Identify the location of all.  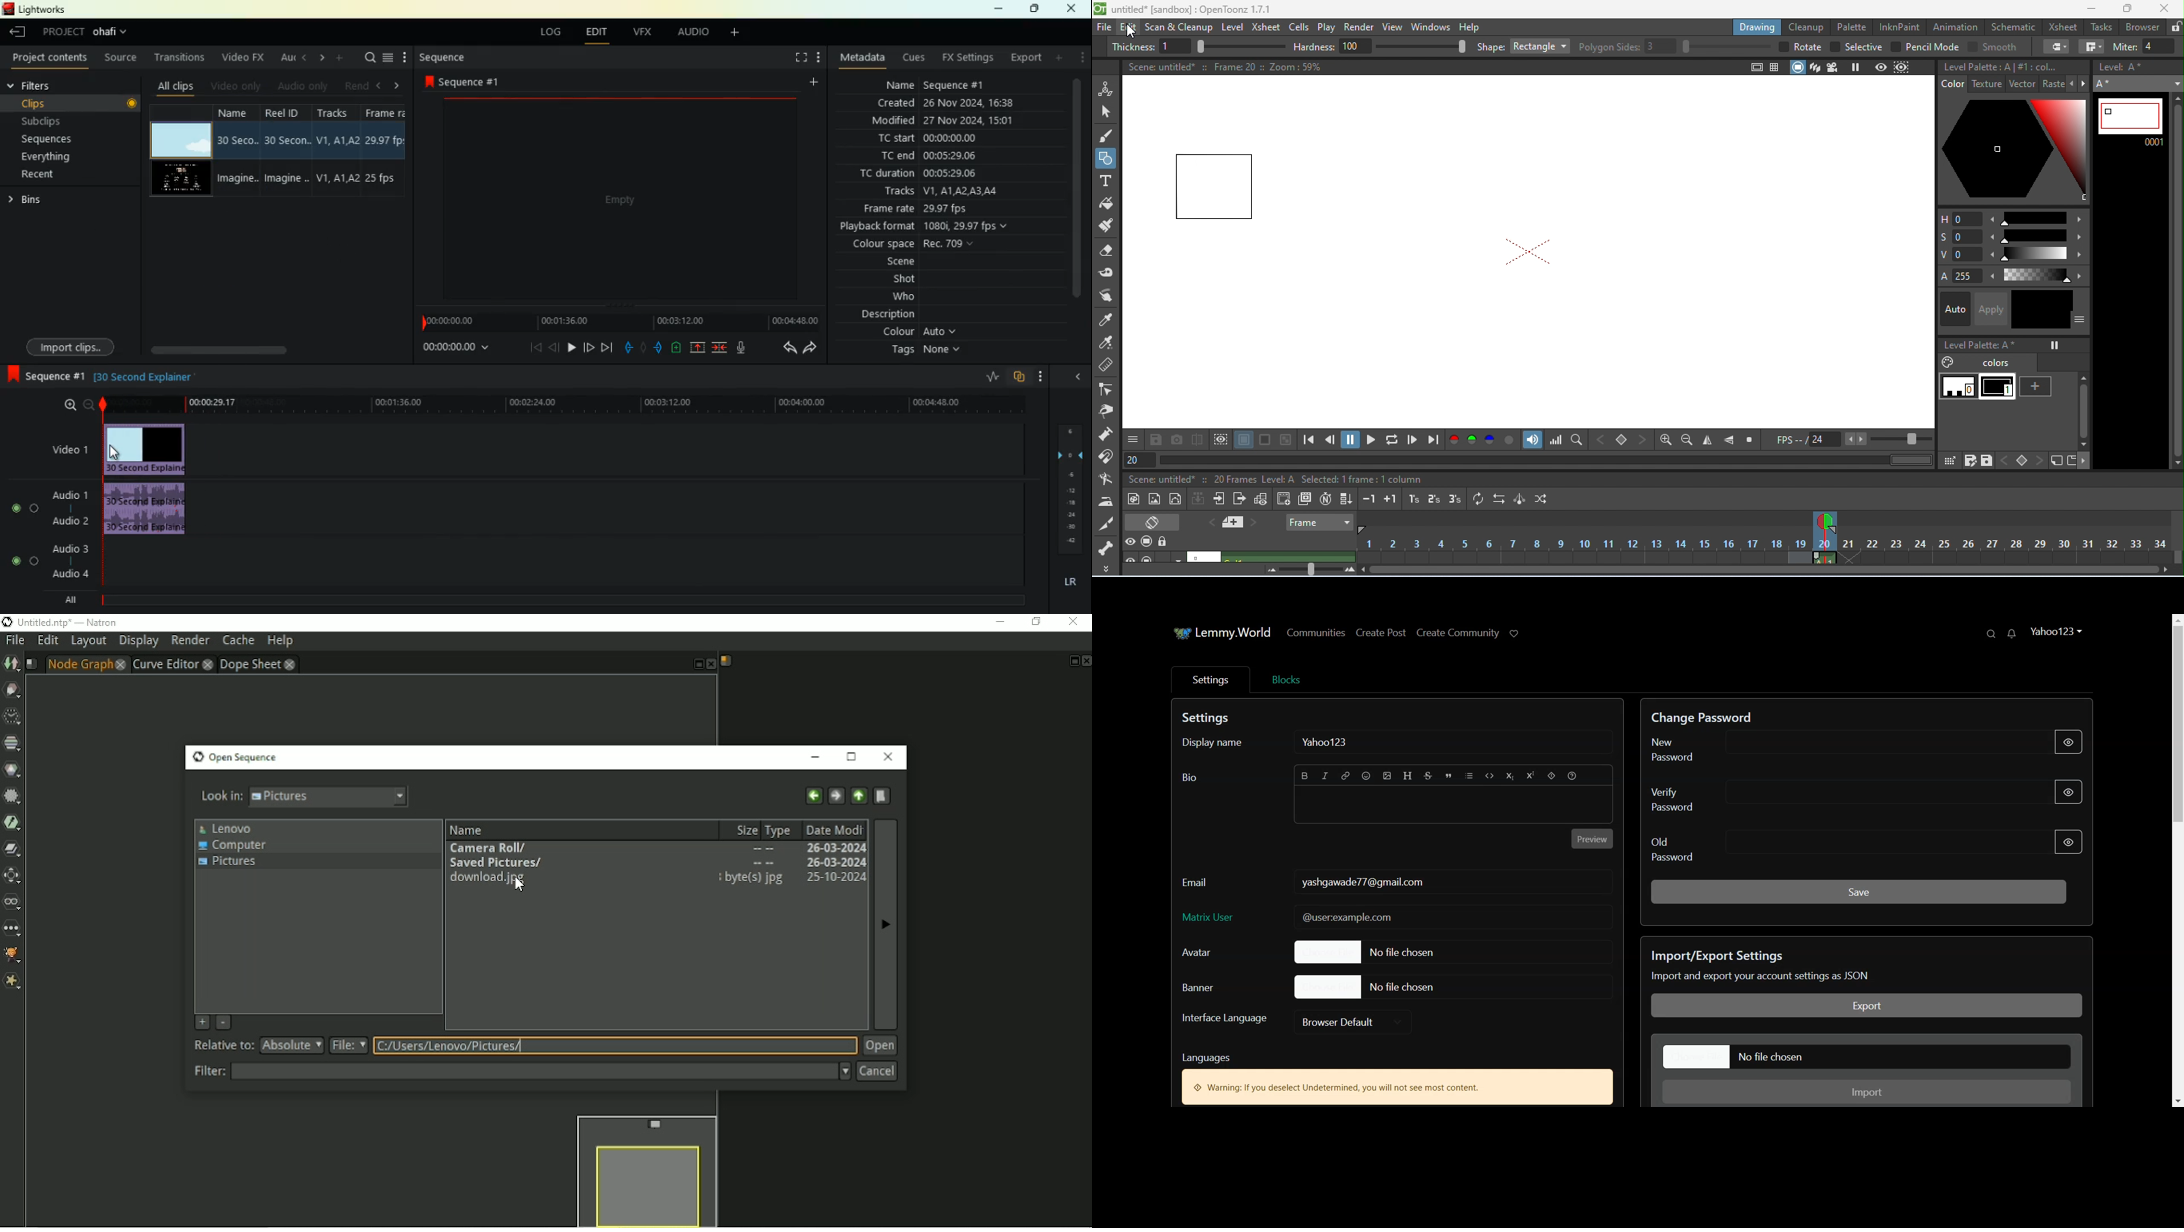
(68, 601).